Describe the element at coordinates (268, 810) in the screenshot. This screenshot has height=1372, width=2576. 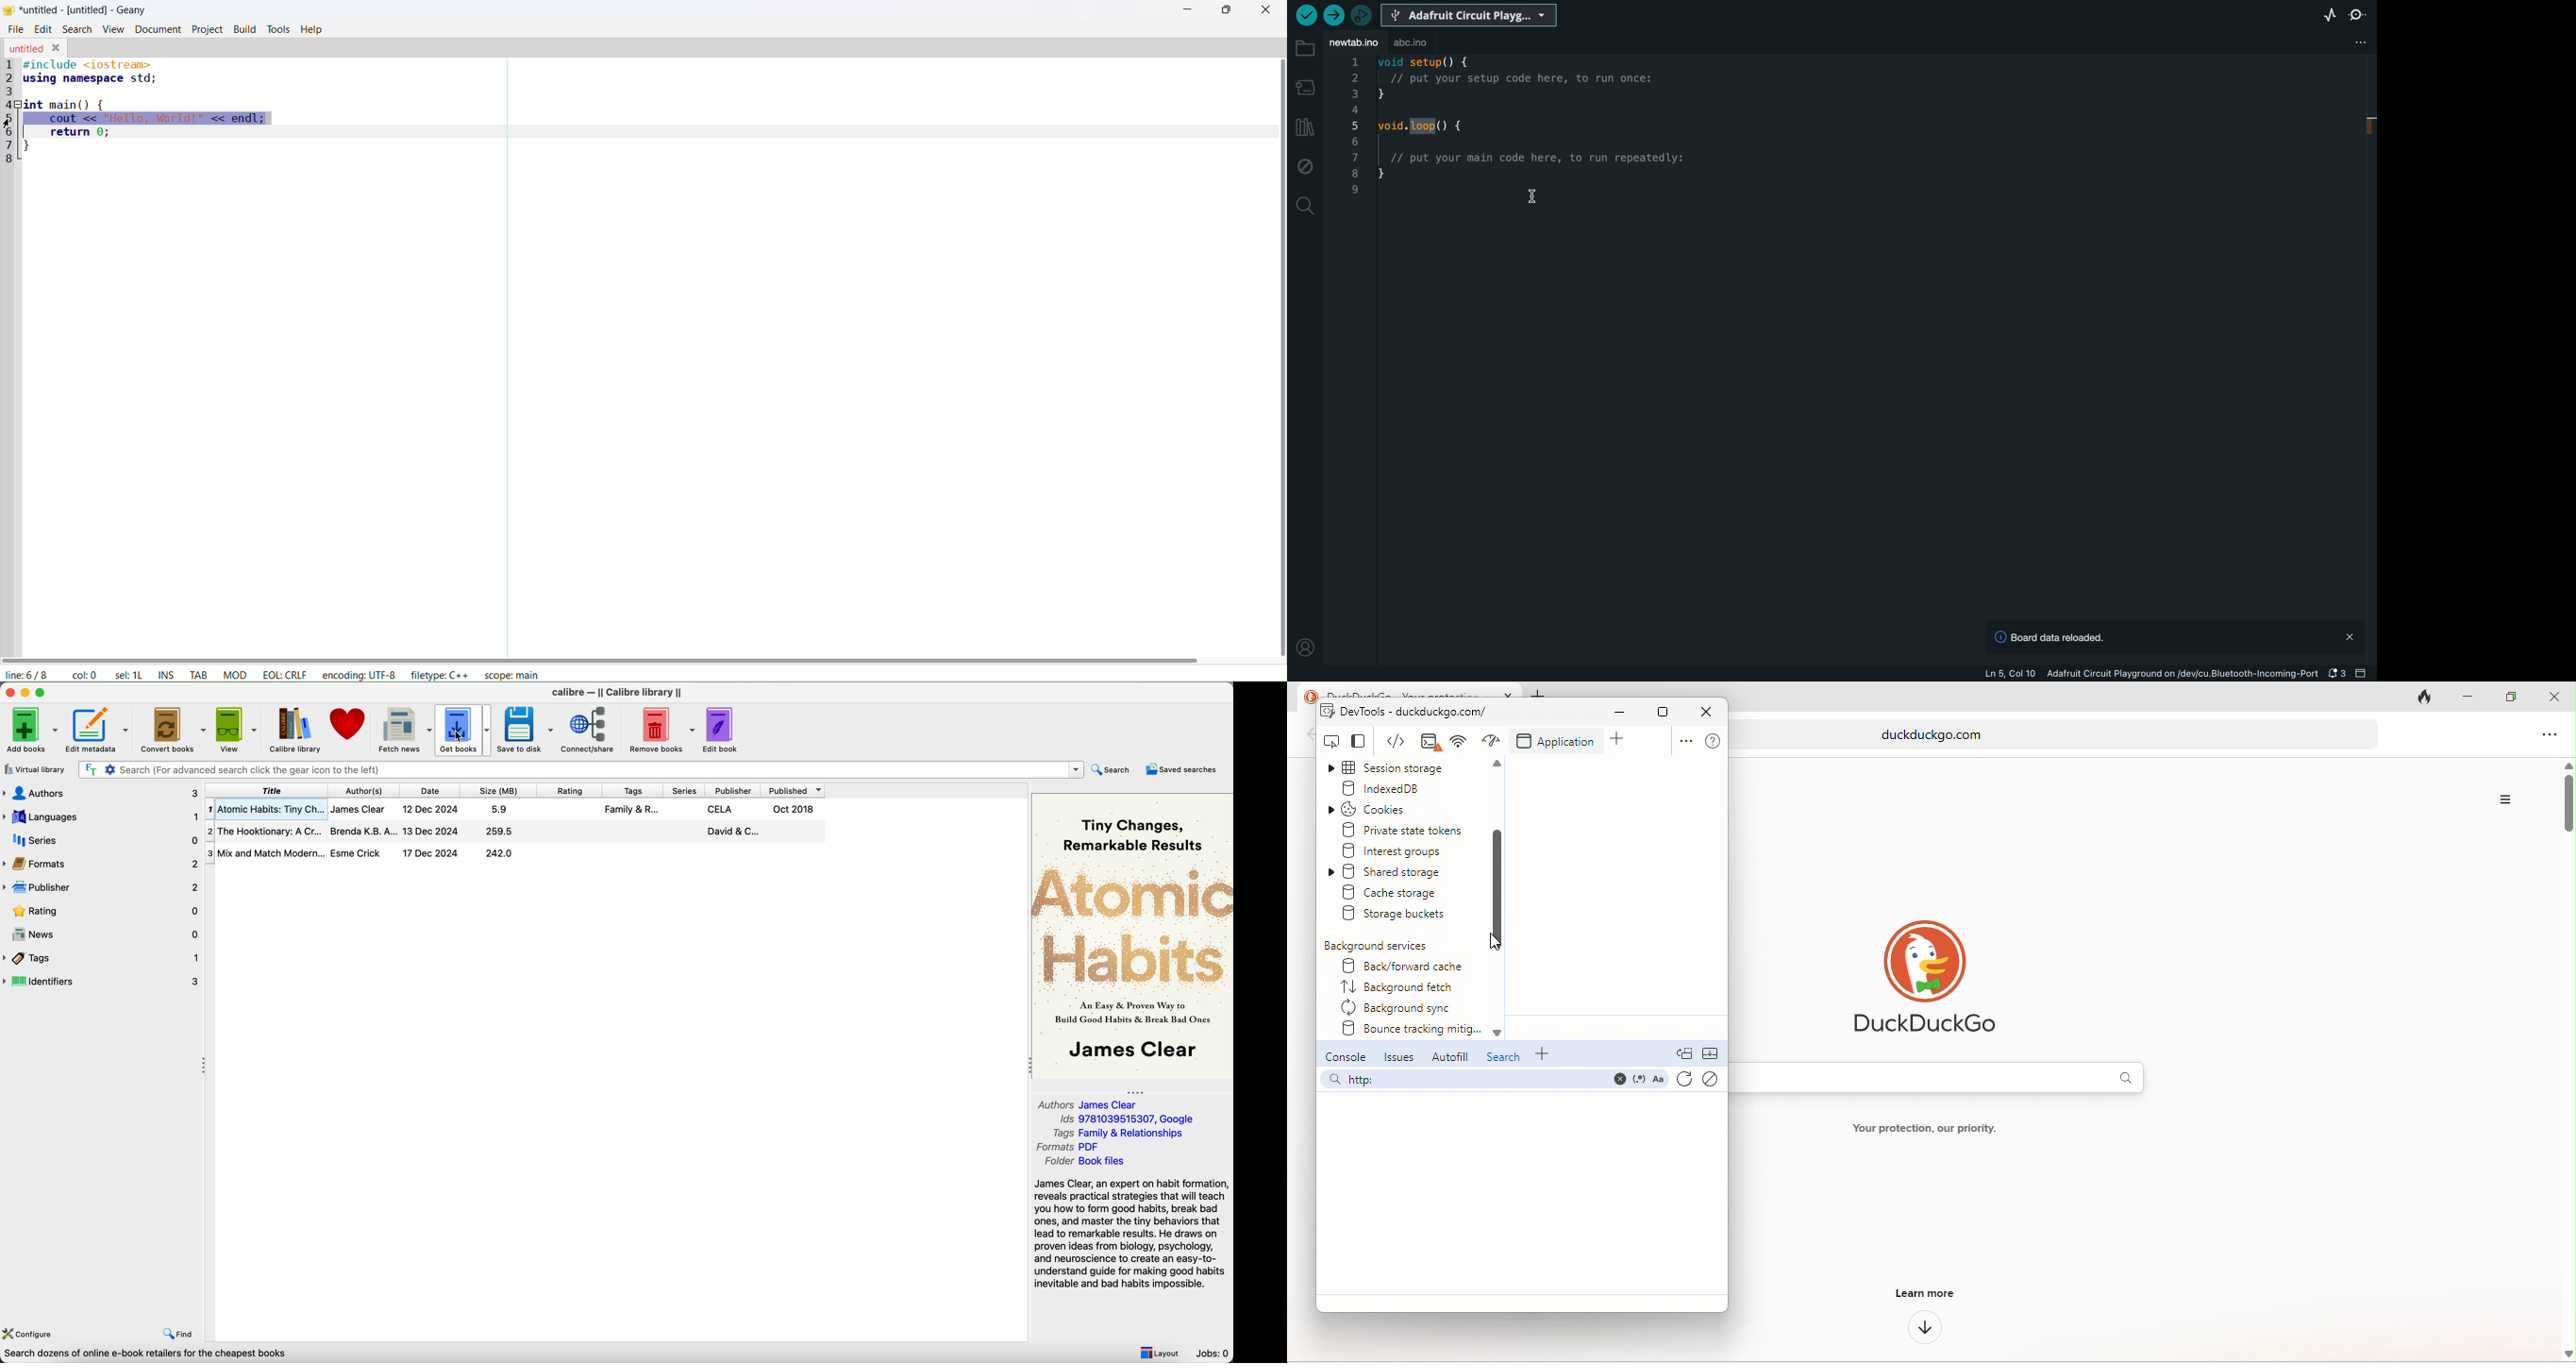
I see `Atomic Habits: Tiny Ch...` at that location.